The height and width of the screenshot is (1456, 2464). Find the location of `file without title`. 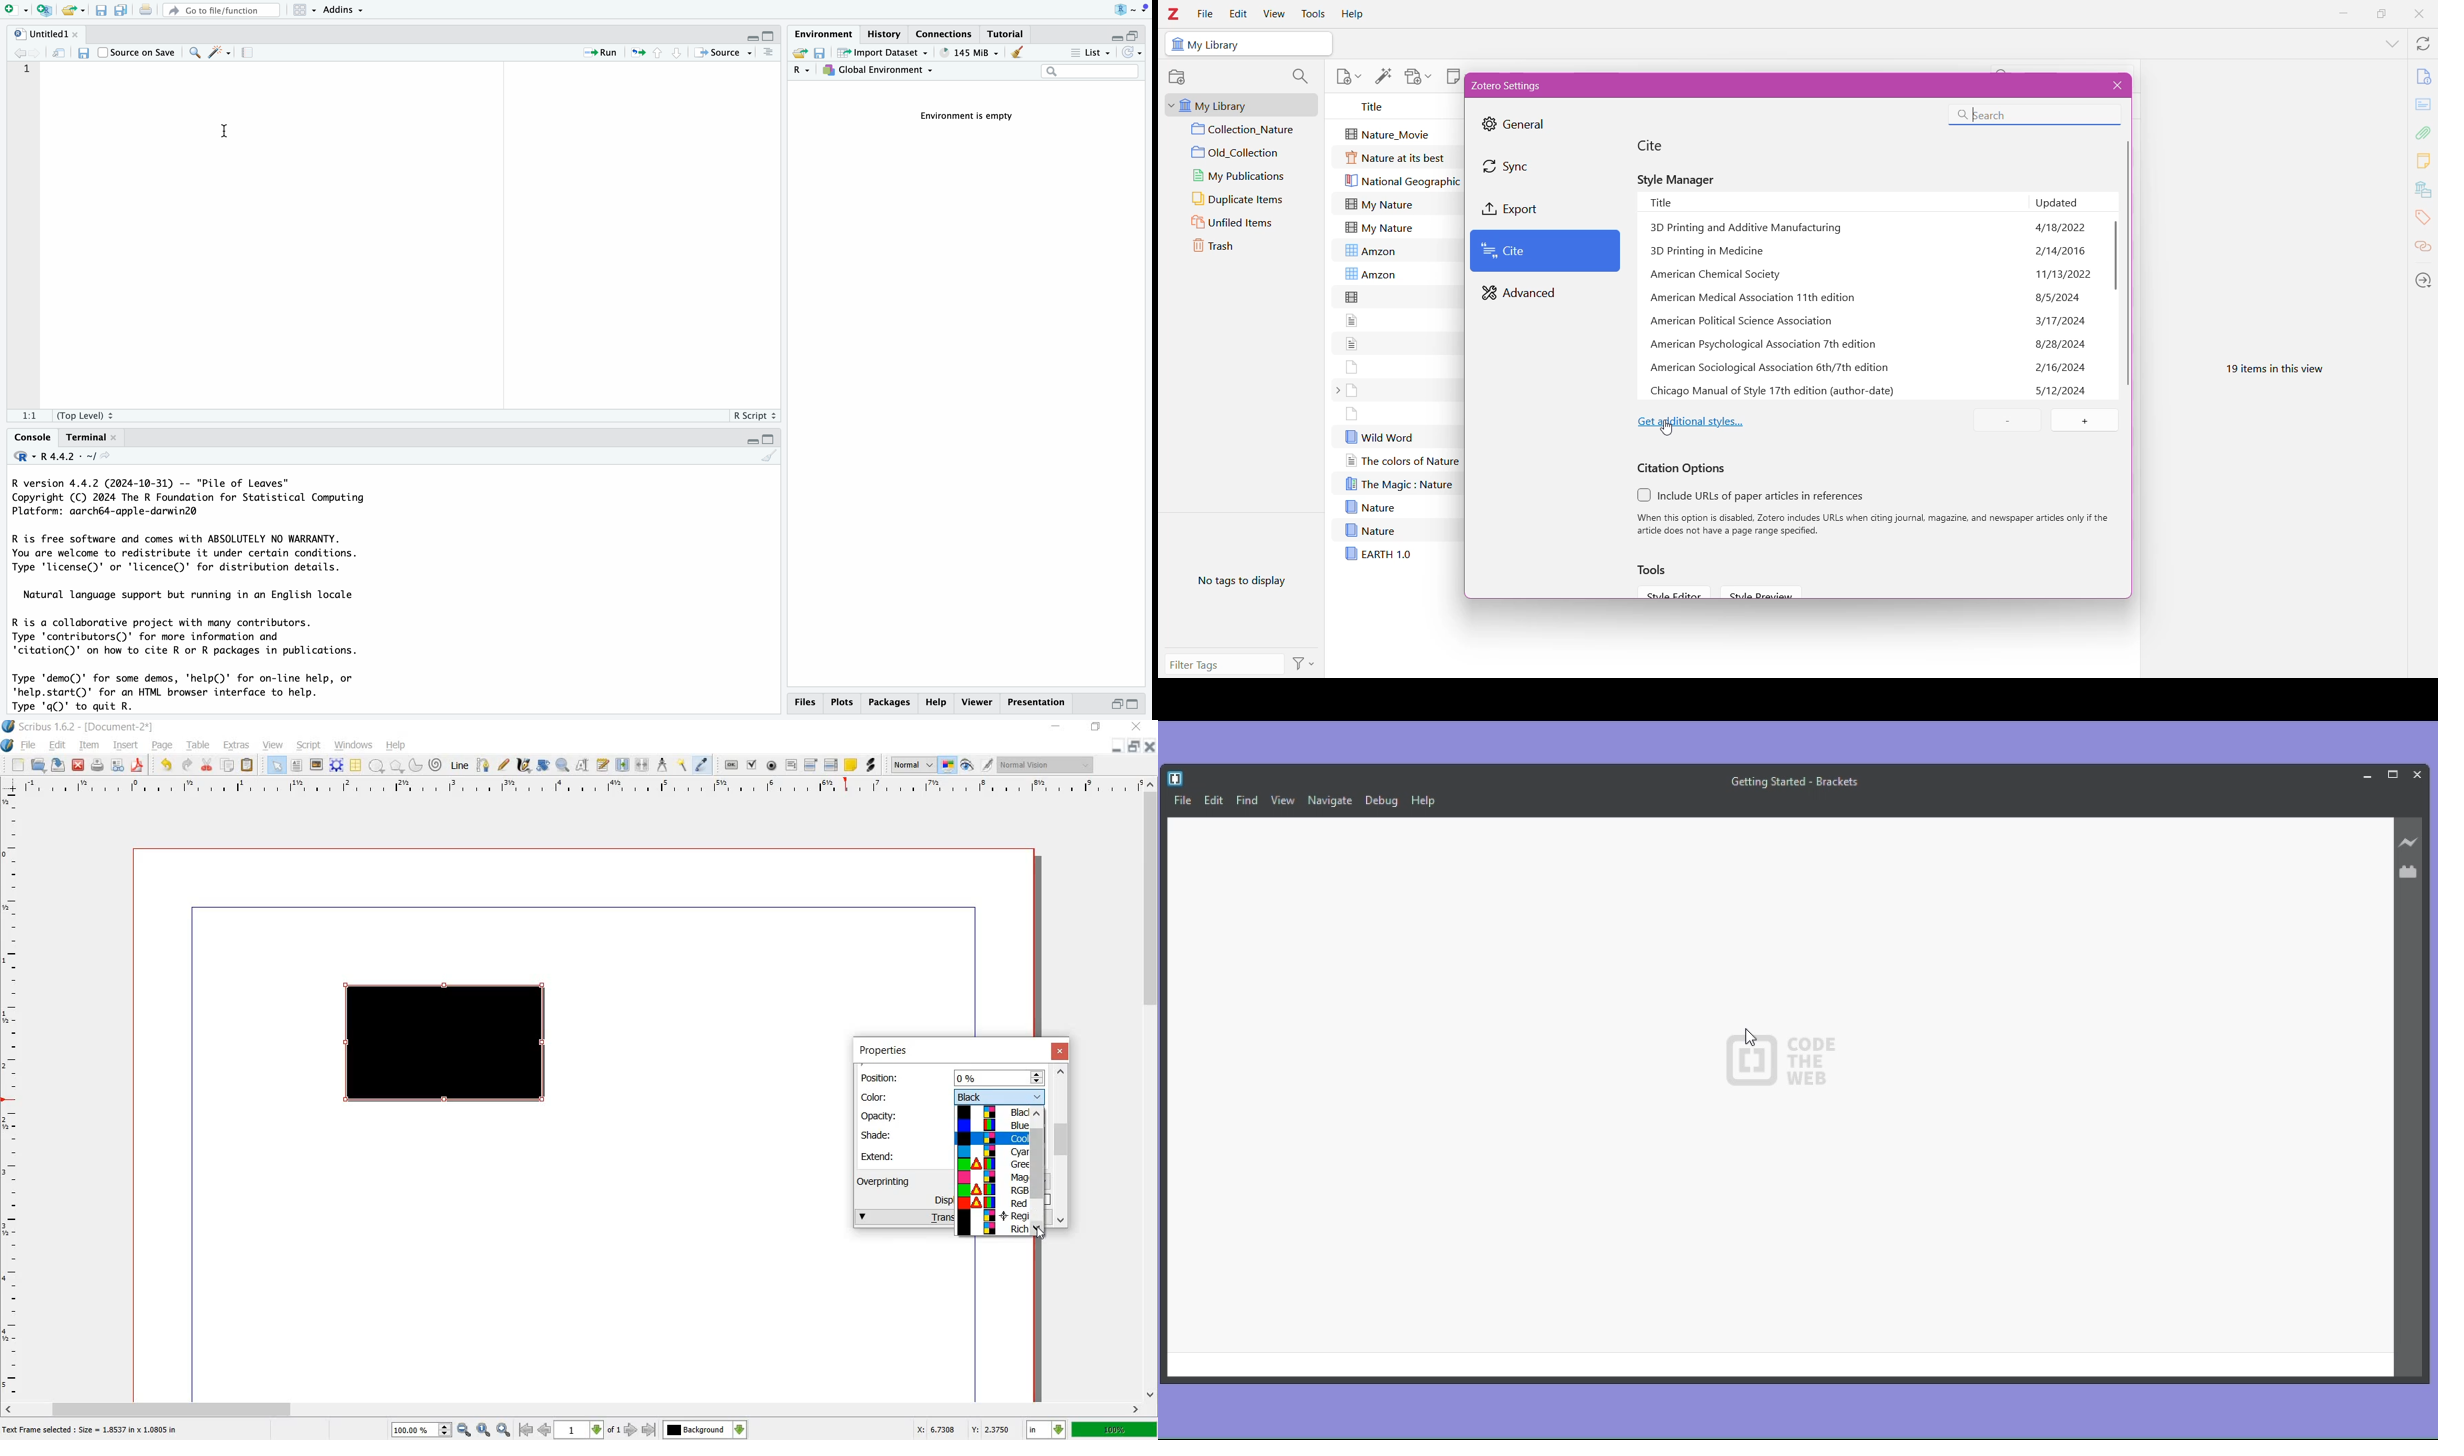

file without title is located at coordinates (1353, 320).